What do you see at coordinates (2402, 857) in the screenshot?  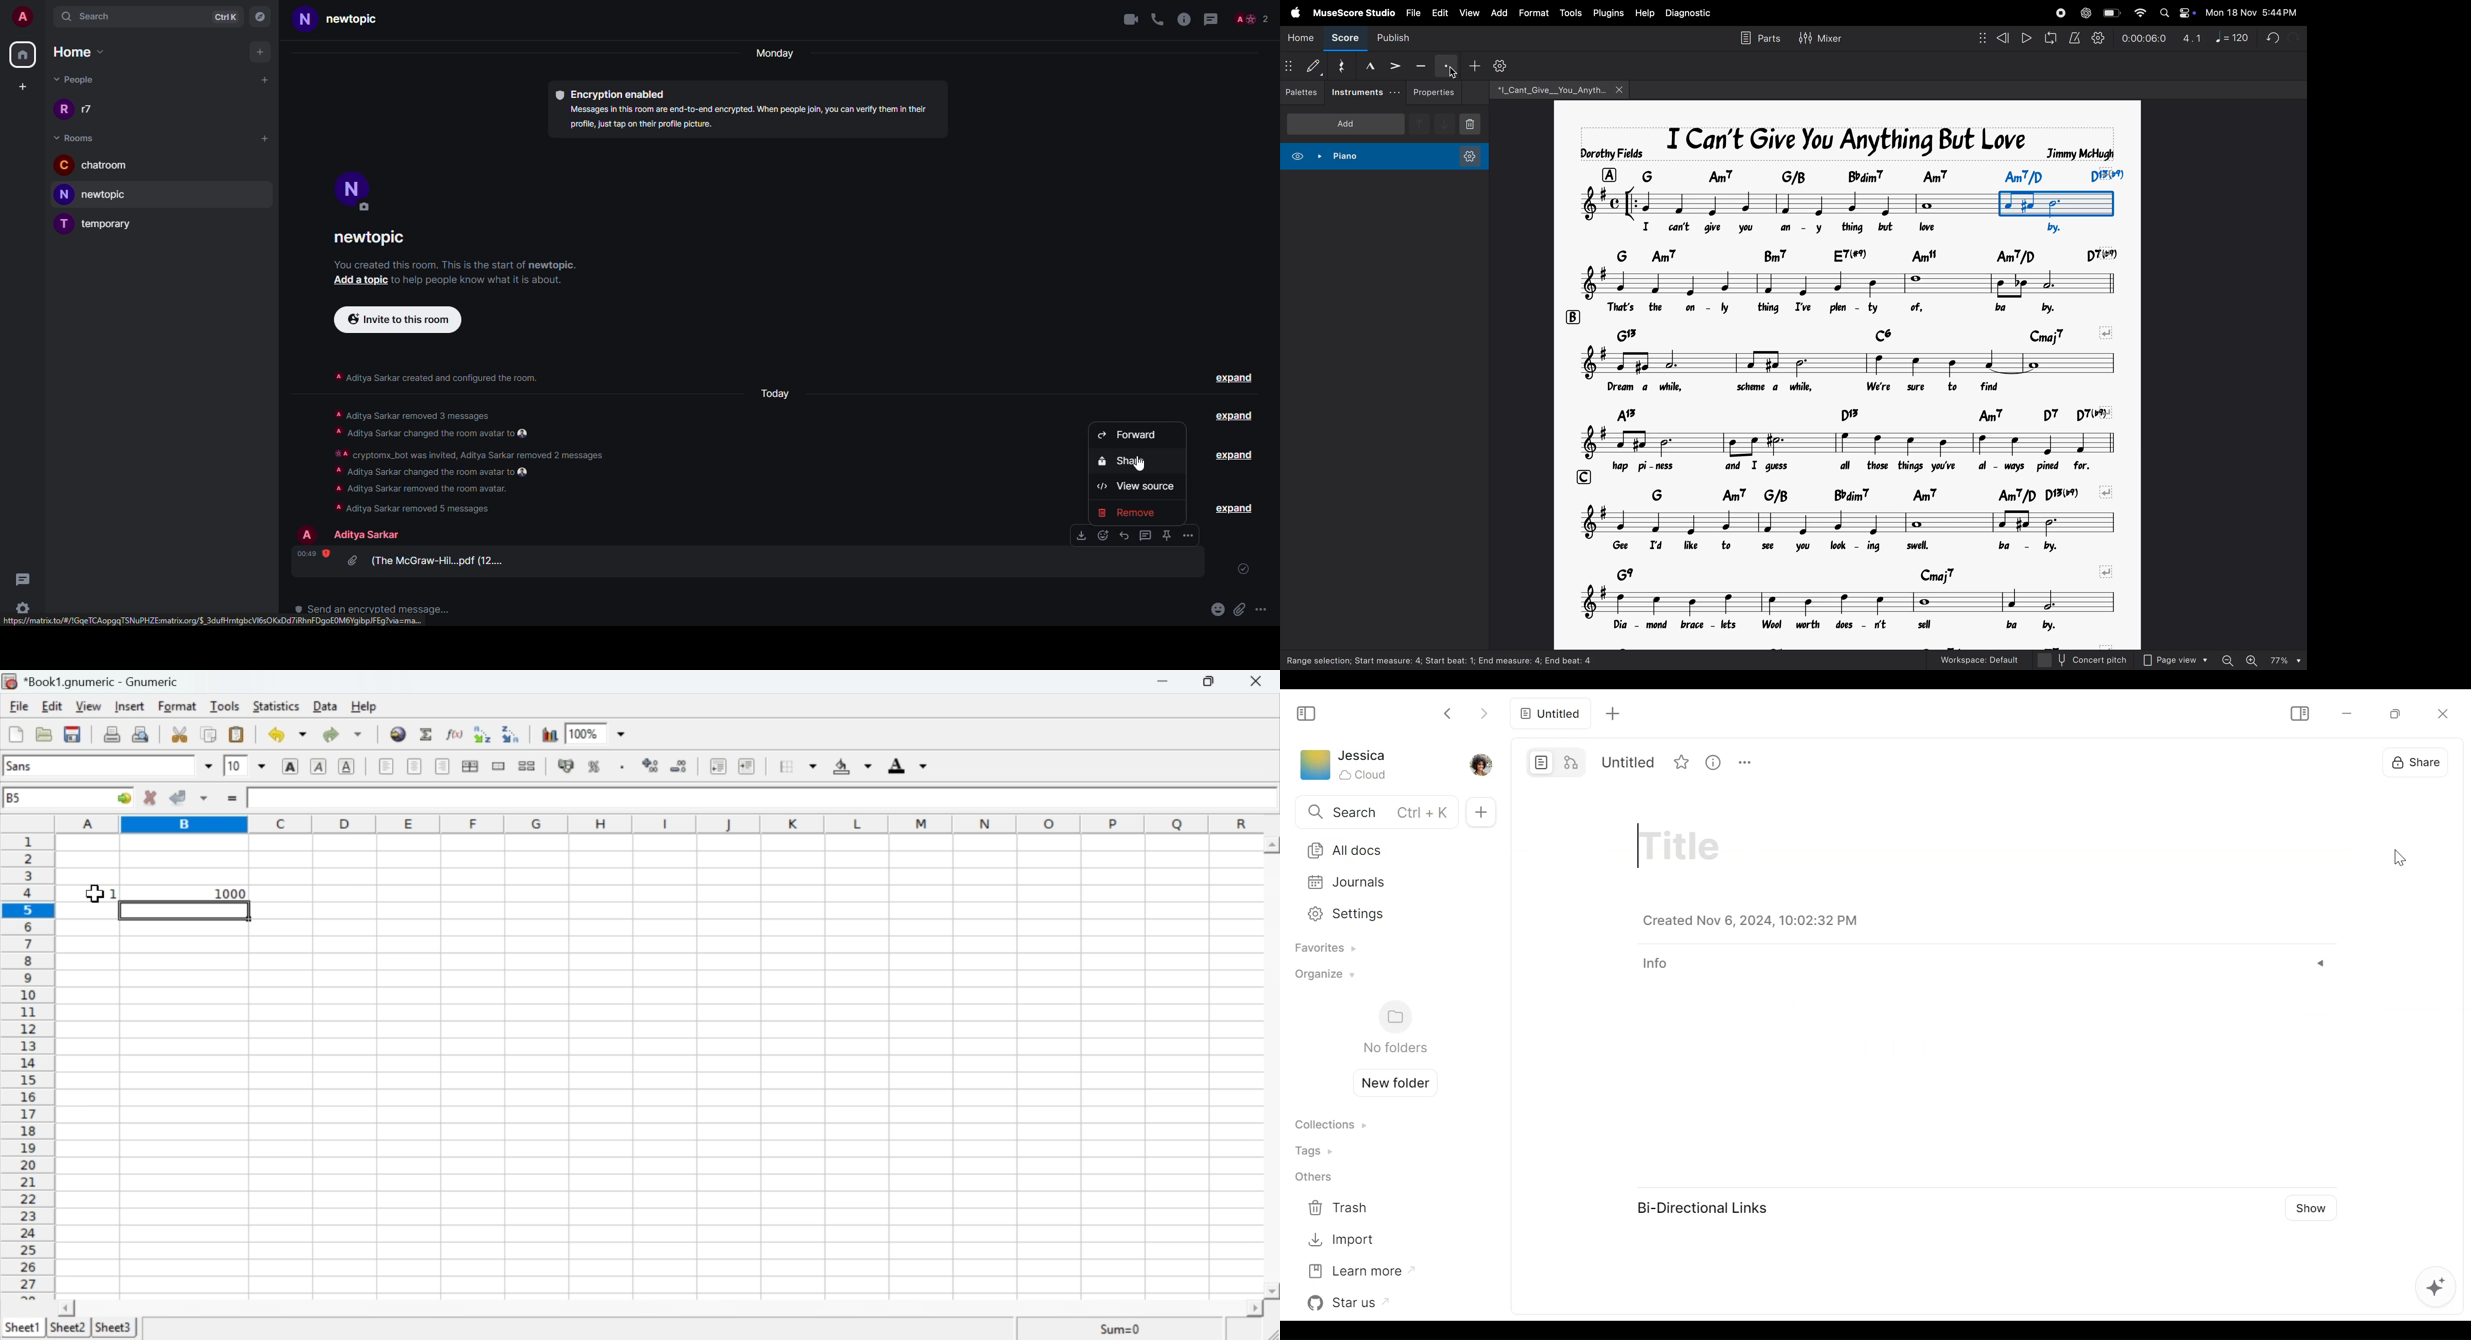 I see `Cursor` at bounding box center [2402, 857].